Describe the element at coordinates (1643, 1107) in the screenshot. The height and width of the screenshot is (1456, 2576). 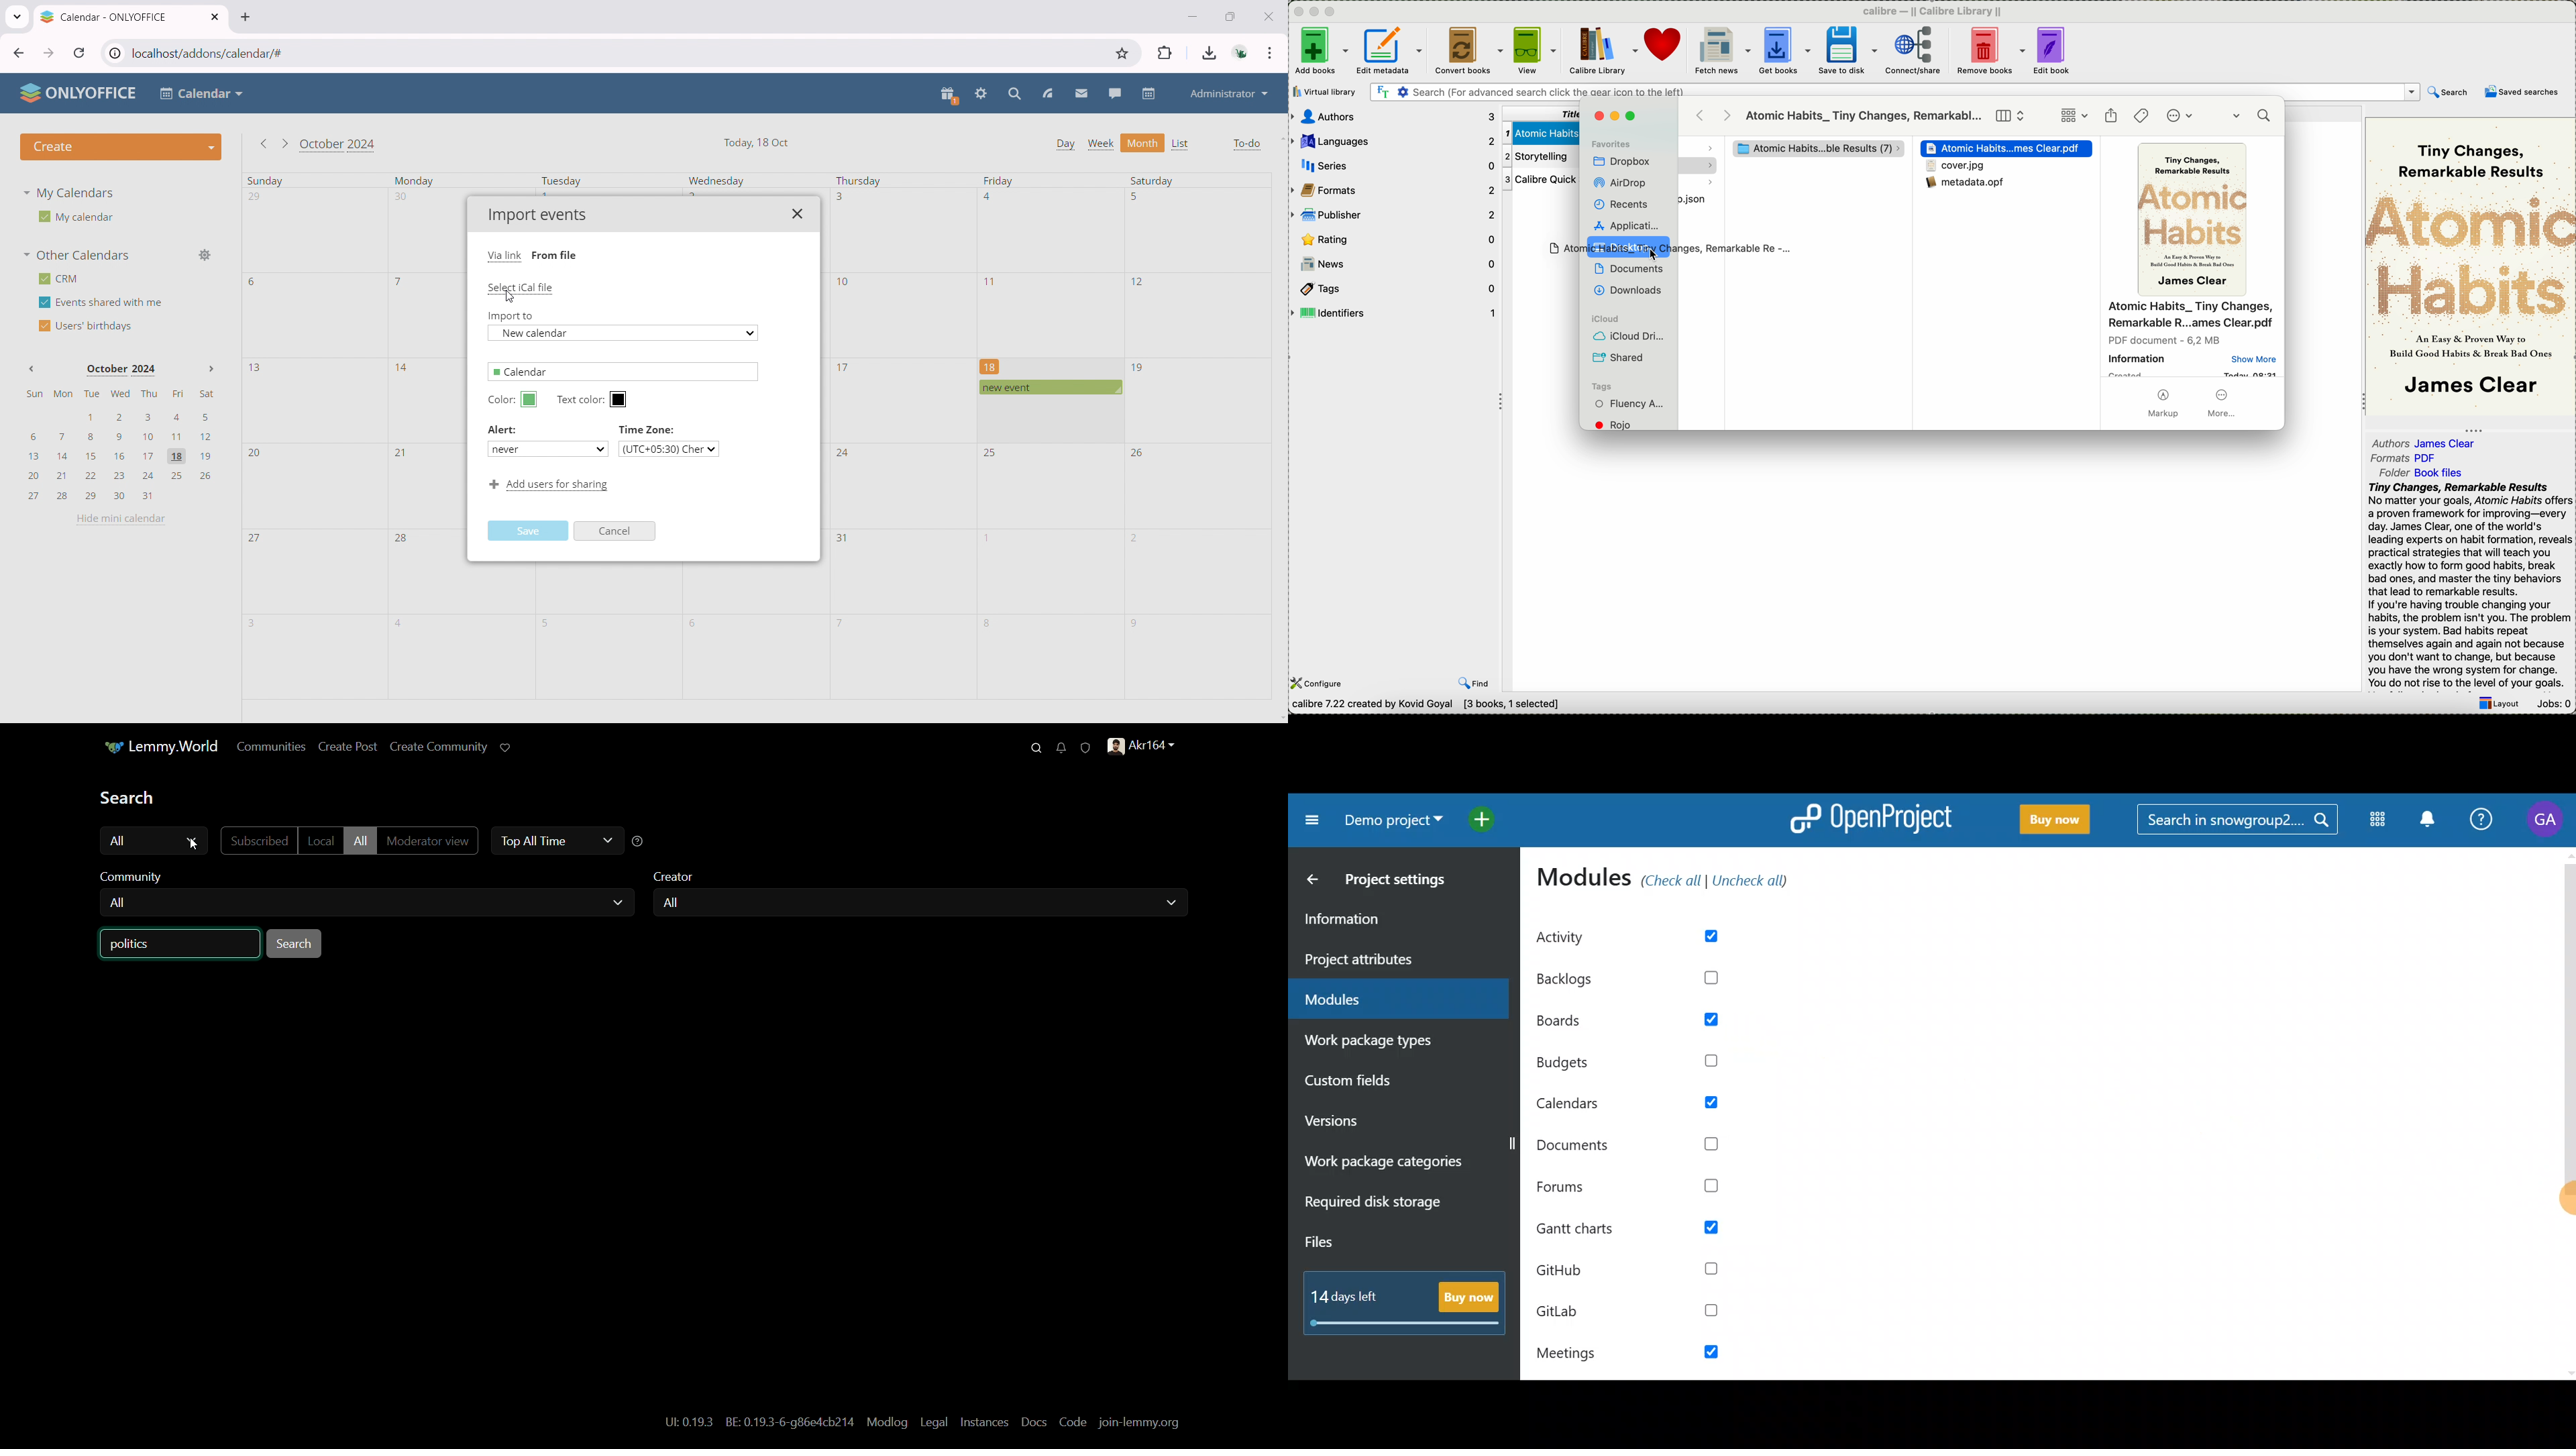
I see `Calendars` at that location.